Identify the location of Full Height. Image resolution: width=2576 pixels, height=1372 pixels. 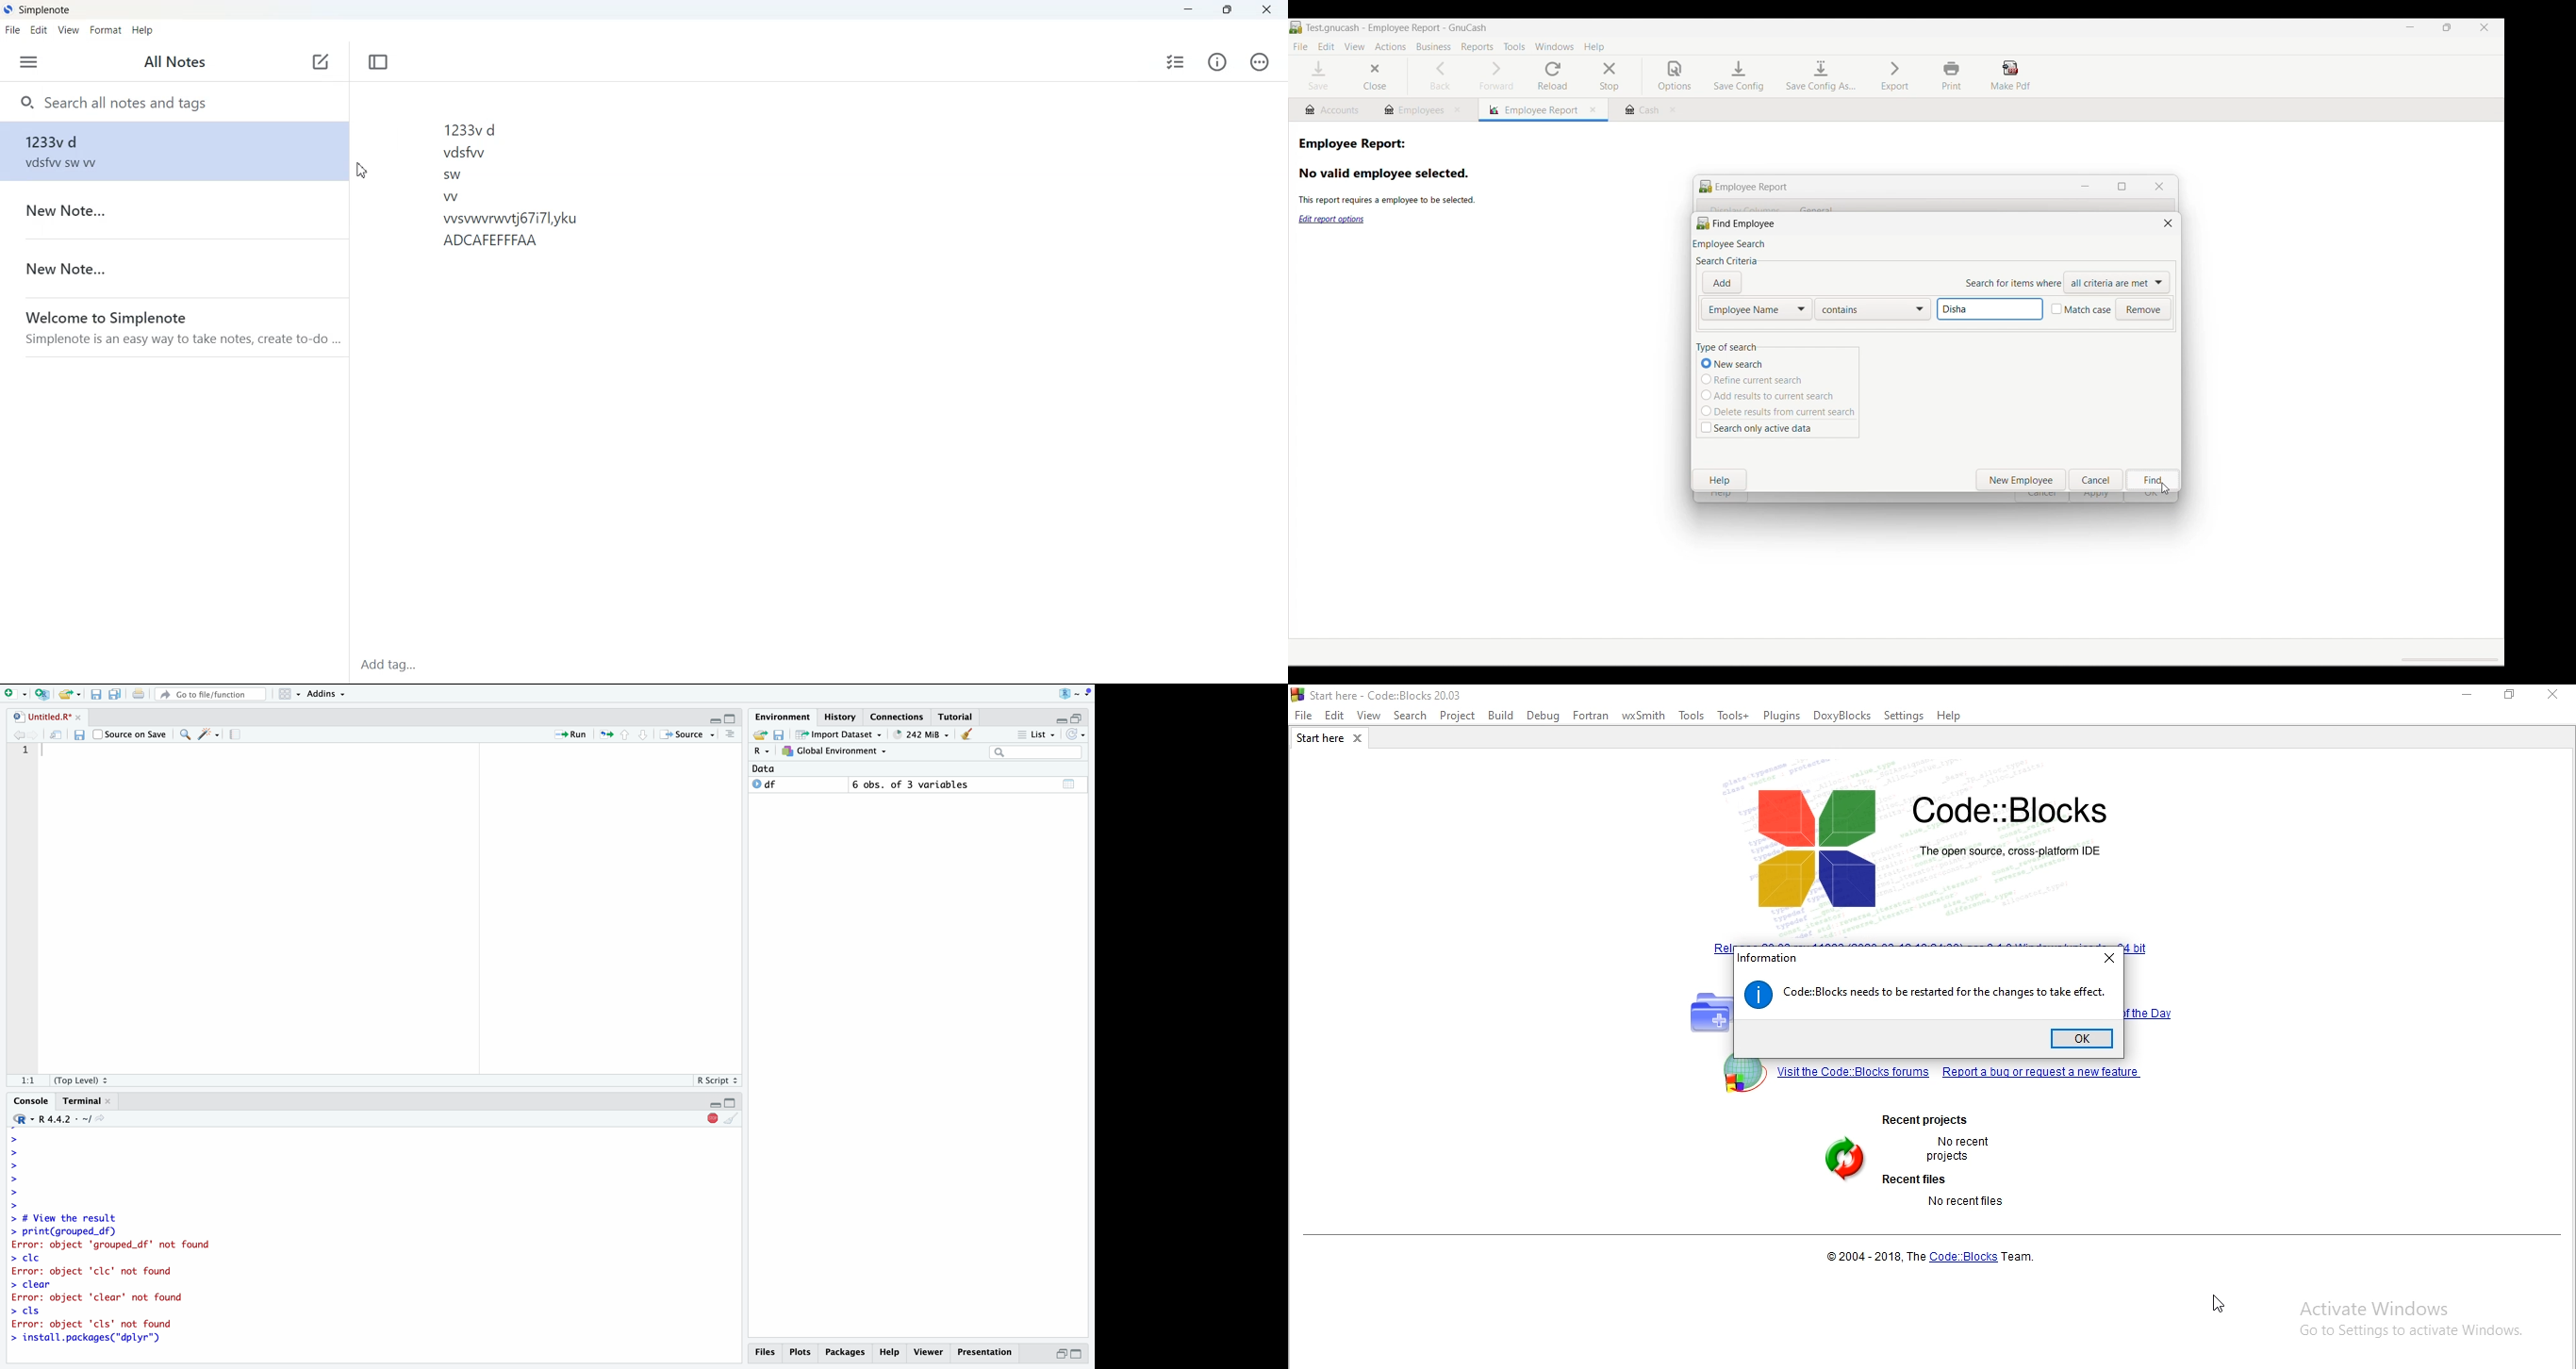
(1078, 1354).